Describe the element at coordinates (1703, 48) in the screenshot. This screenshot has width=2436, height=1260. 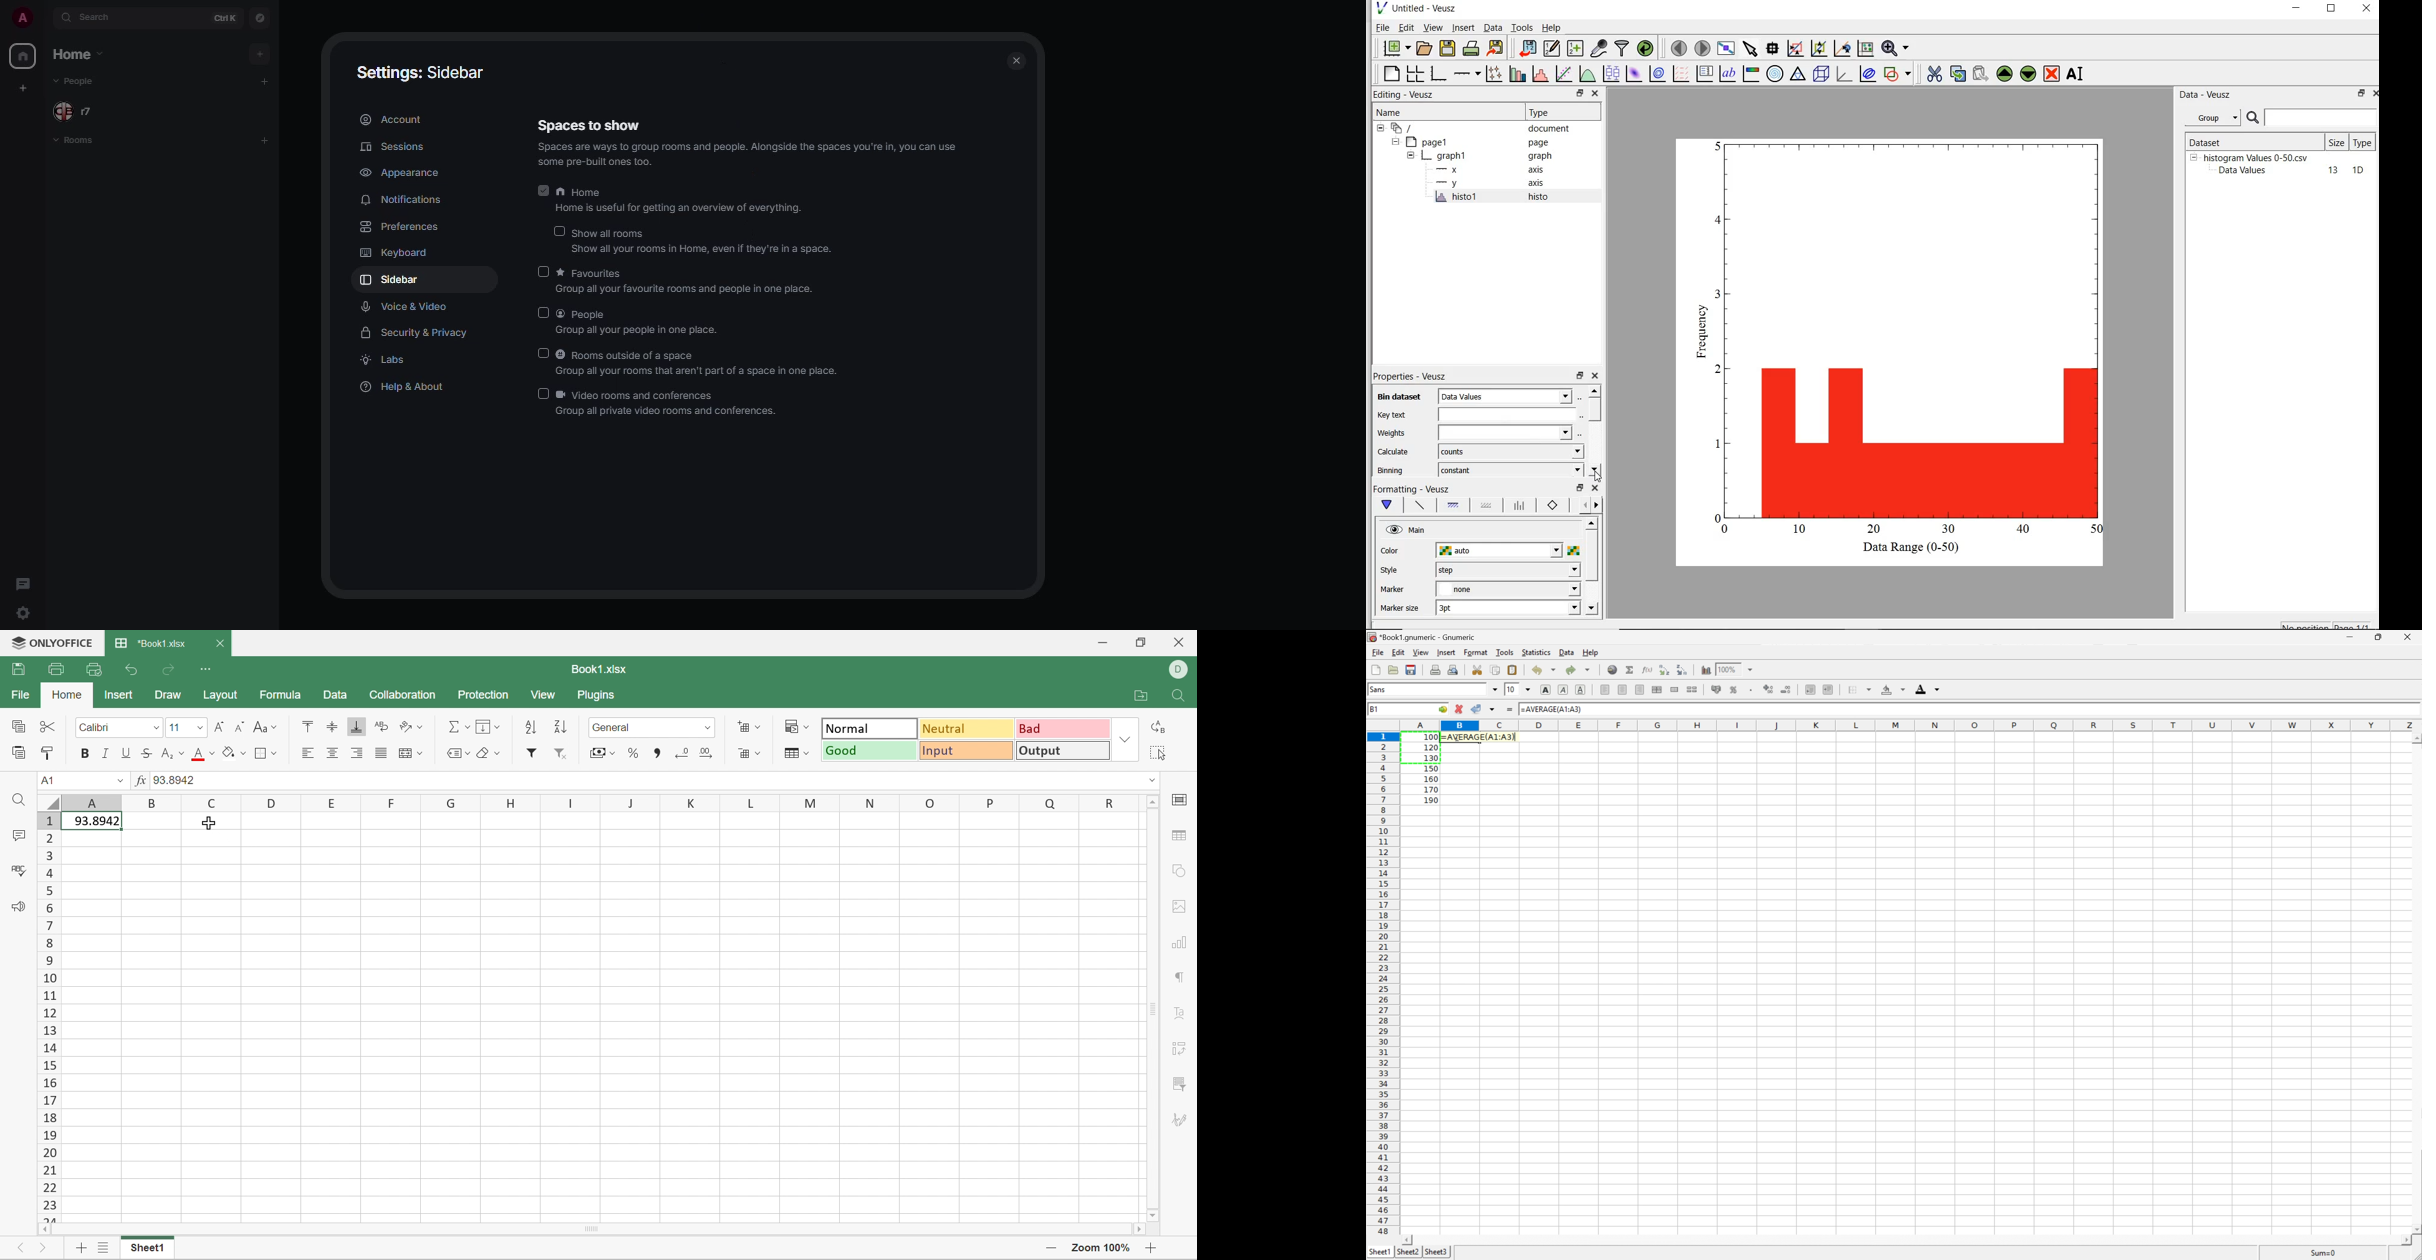
I see `move to next page` at that location.